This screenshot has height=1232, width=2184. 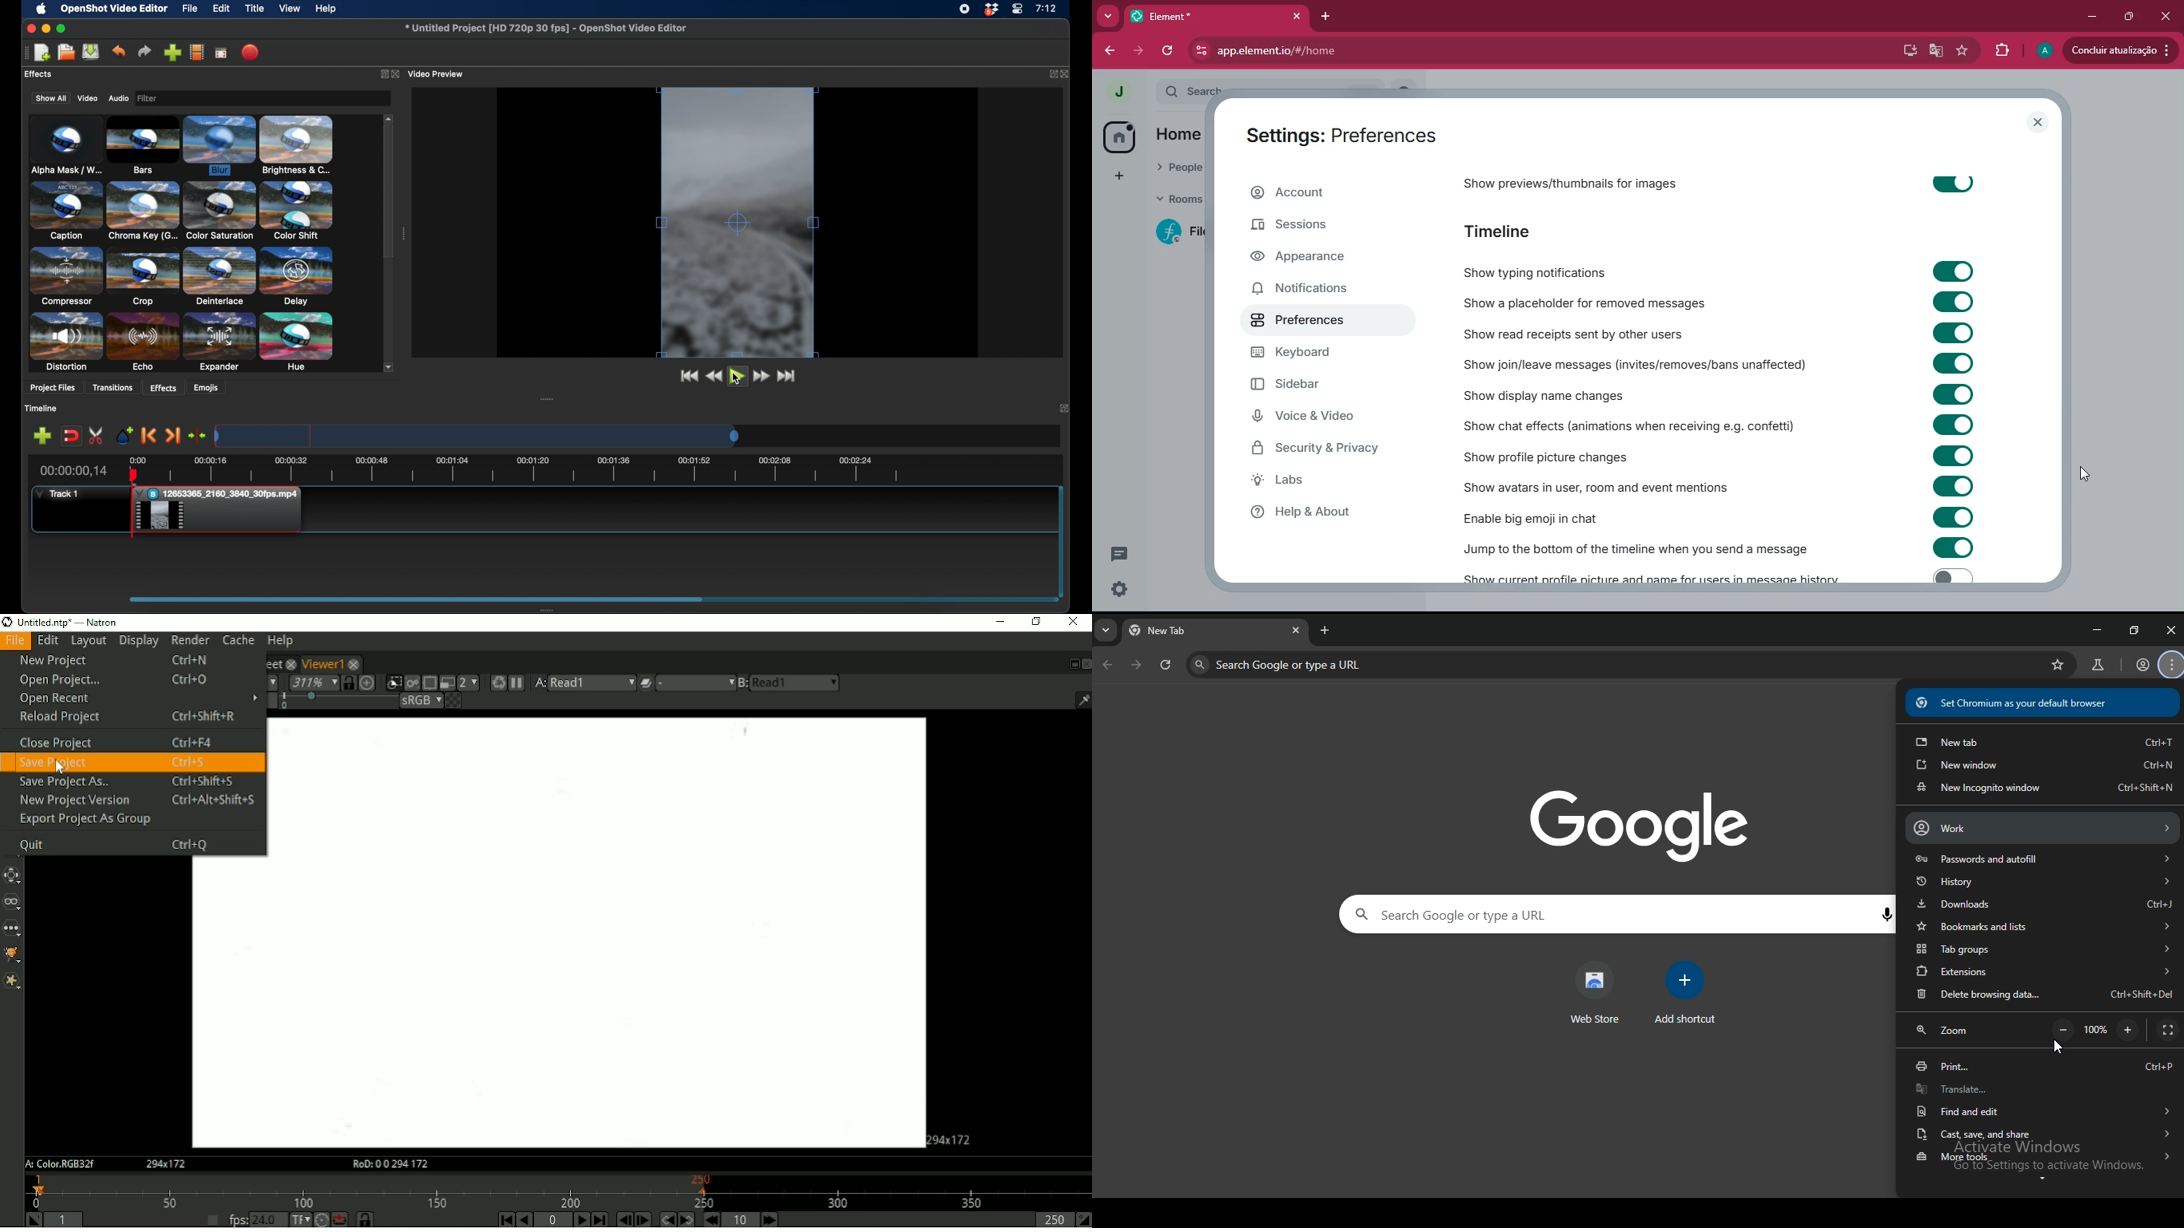 I want to click on audio, so click(x=119, y=98).